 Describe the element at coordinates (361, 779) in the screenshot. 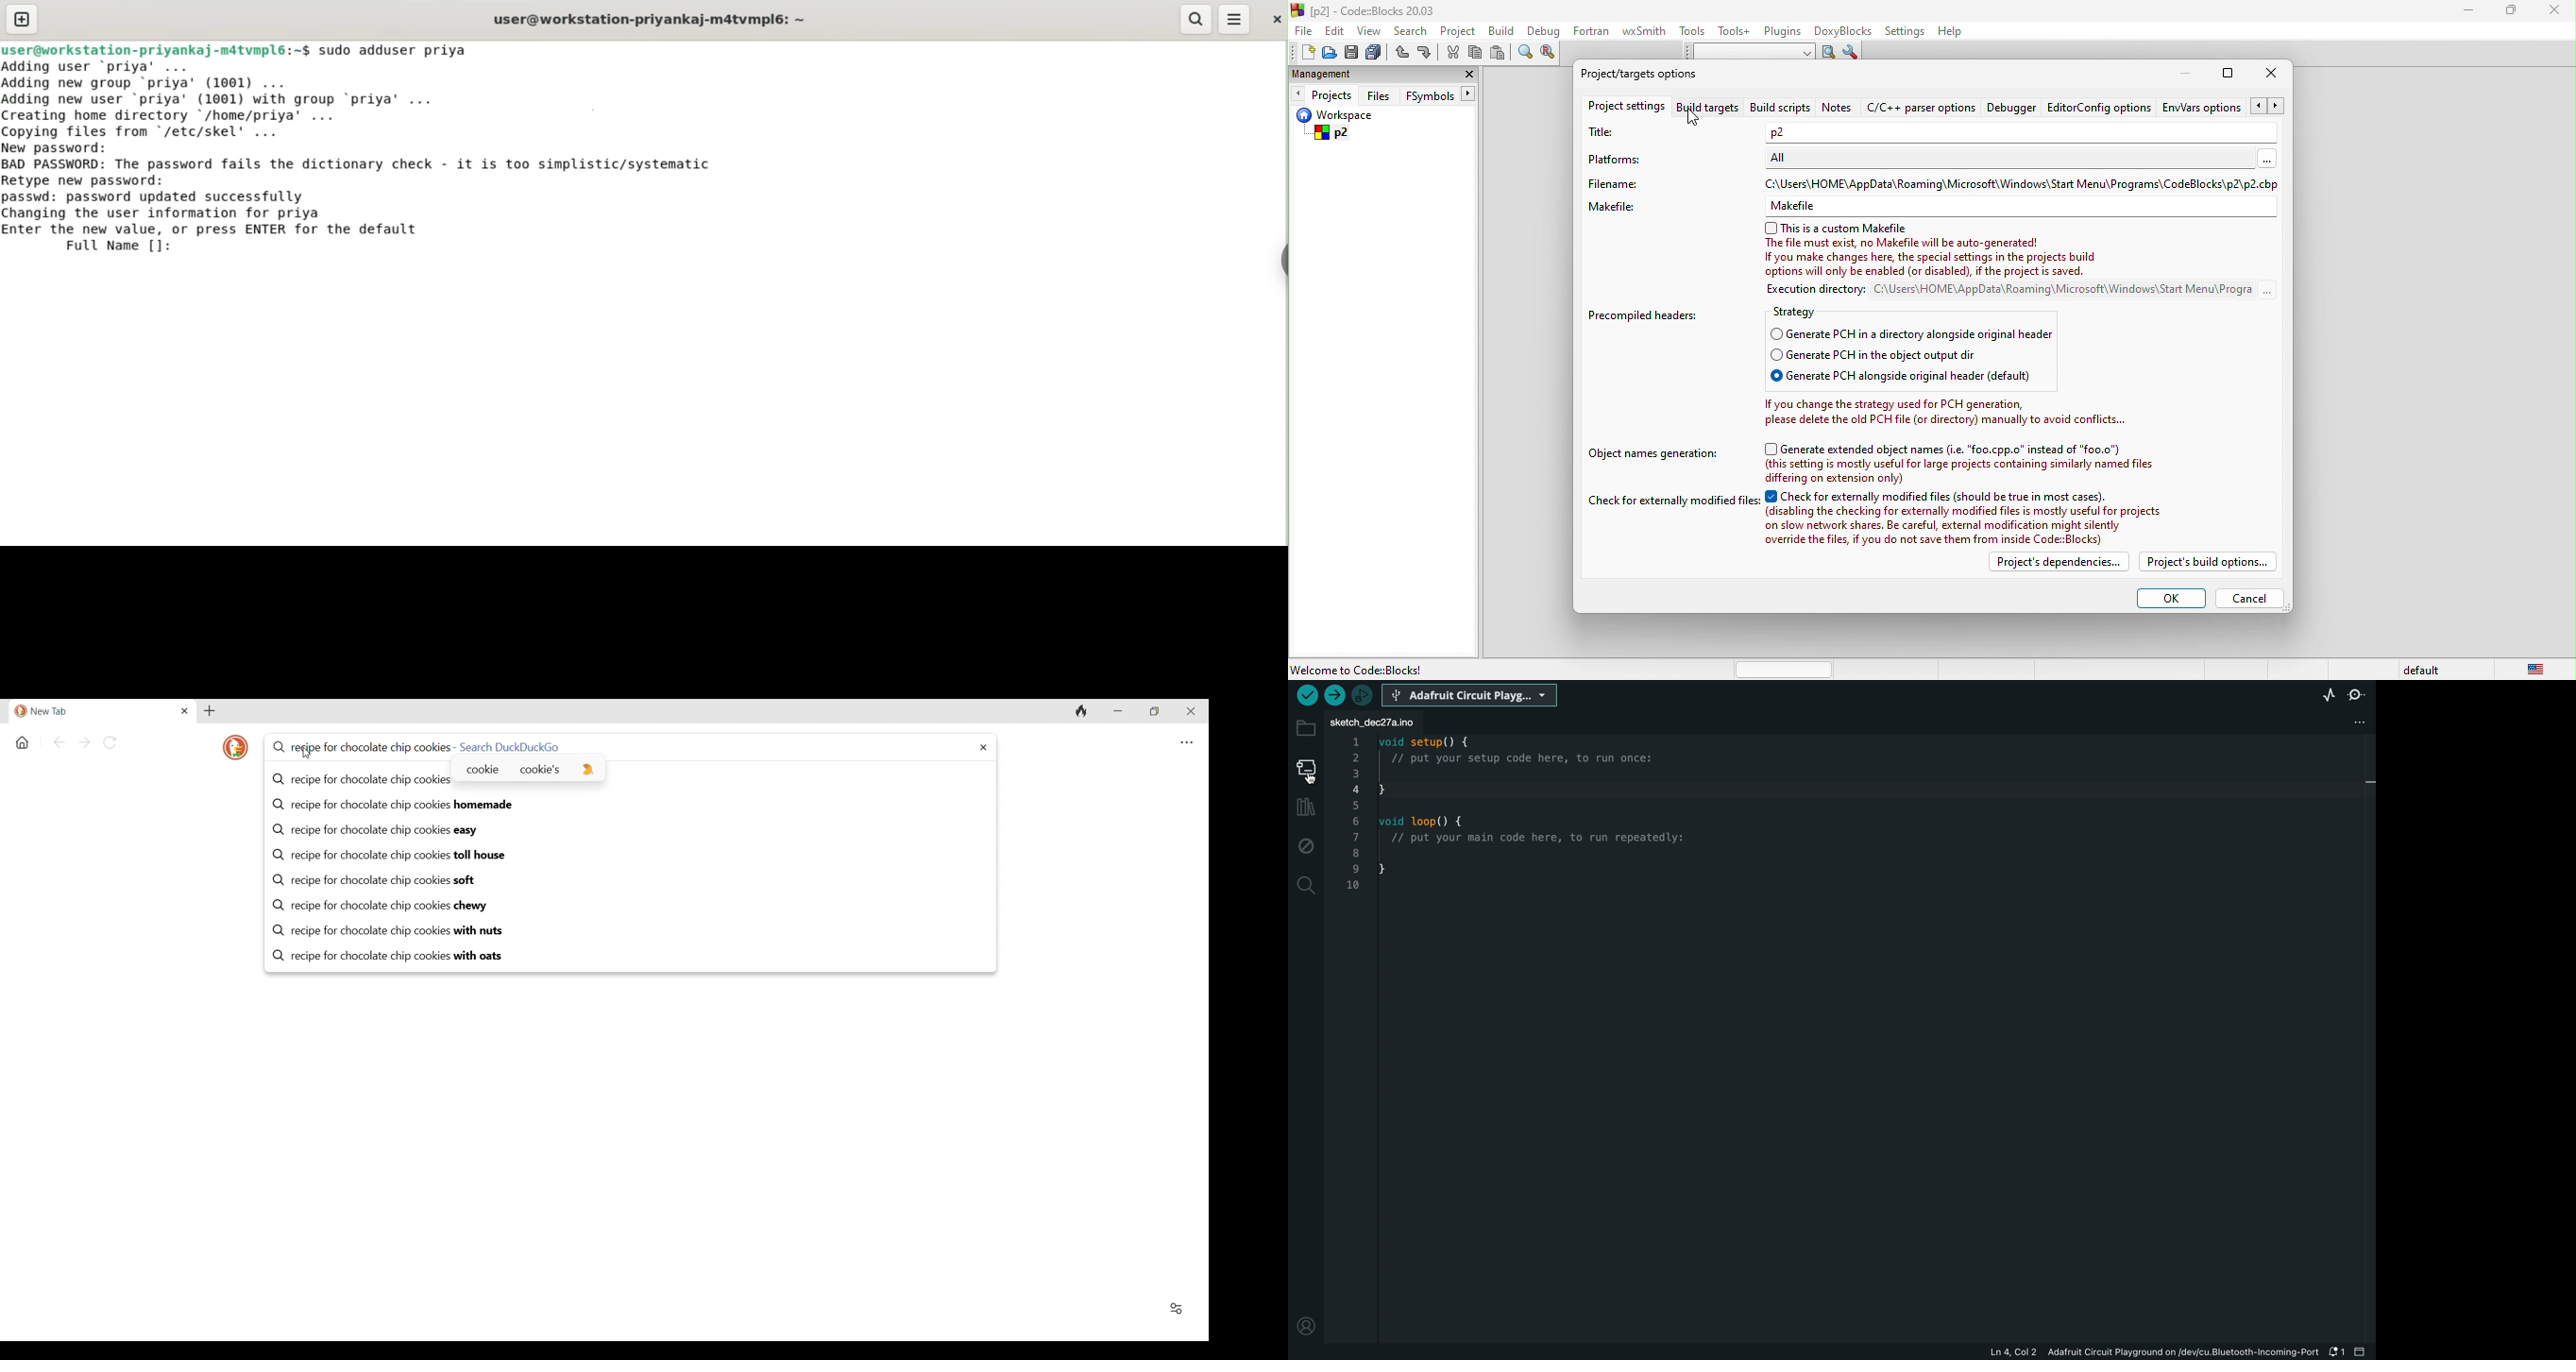

I see `Q recipe for chocolate chip cookies` at that location.